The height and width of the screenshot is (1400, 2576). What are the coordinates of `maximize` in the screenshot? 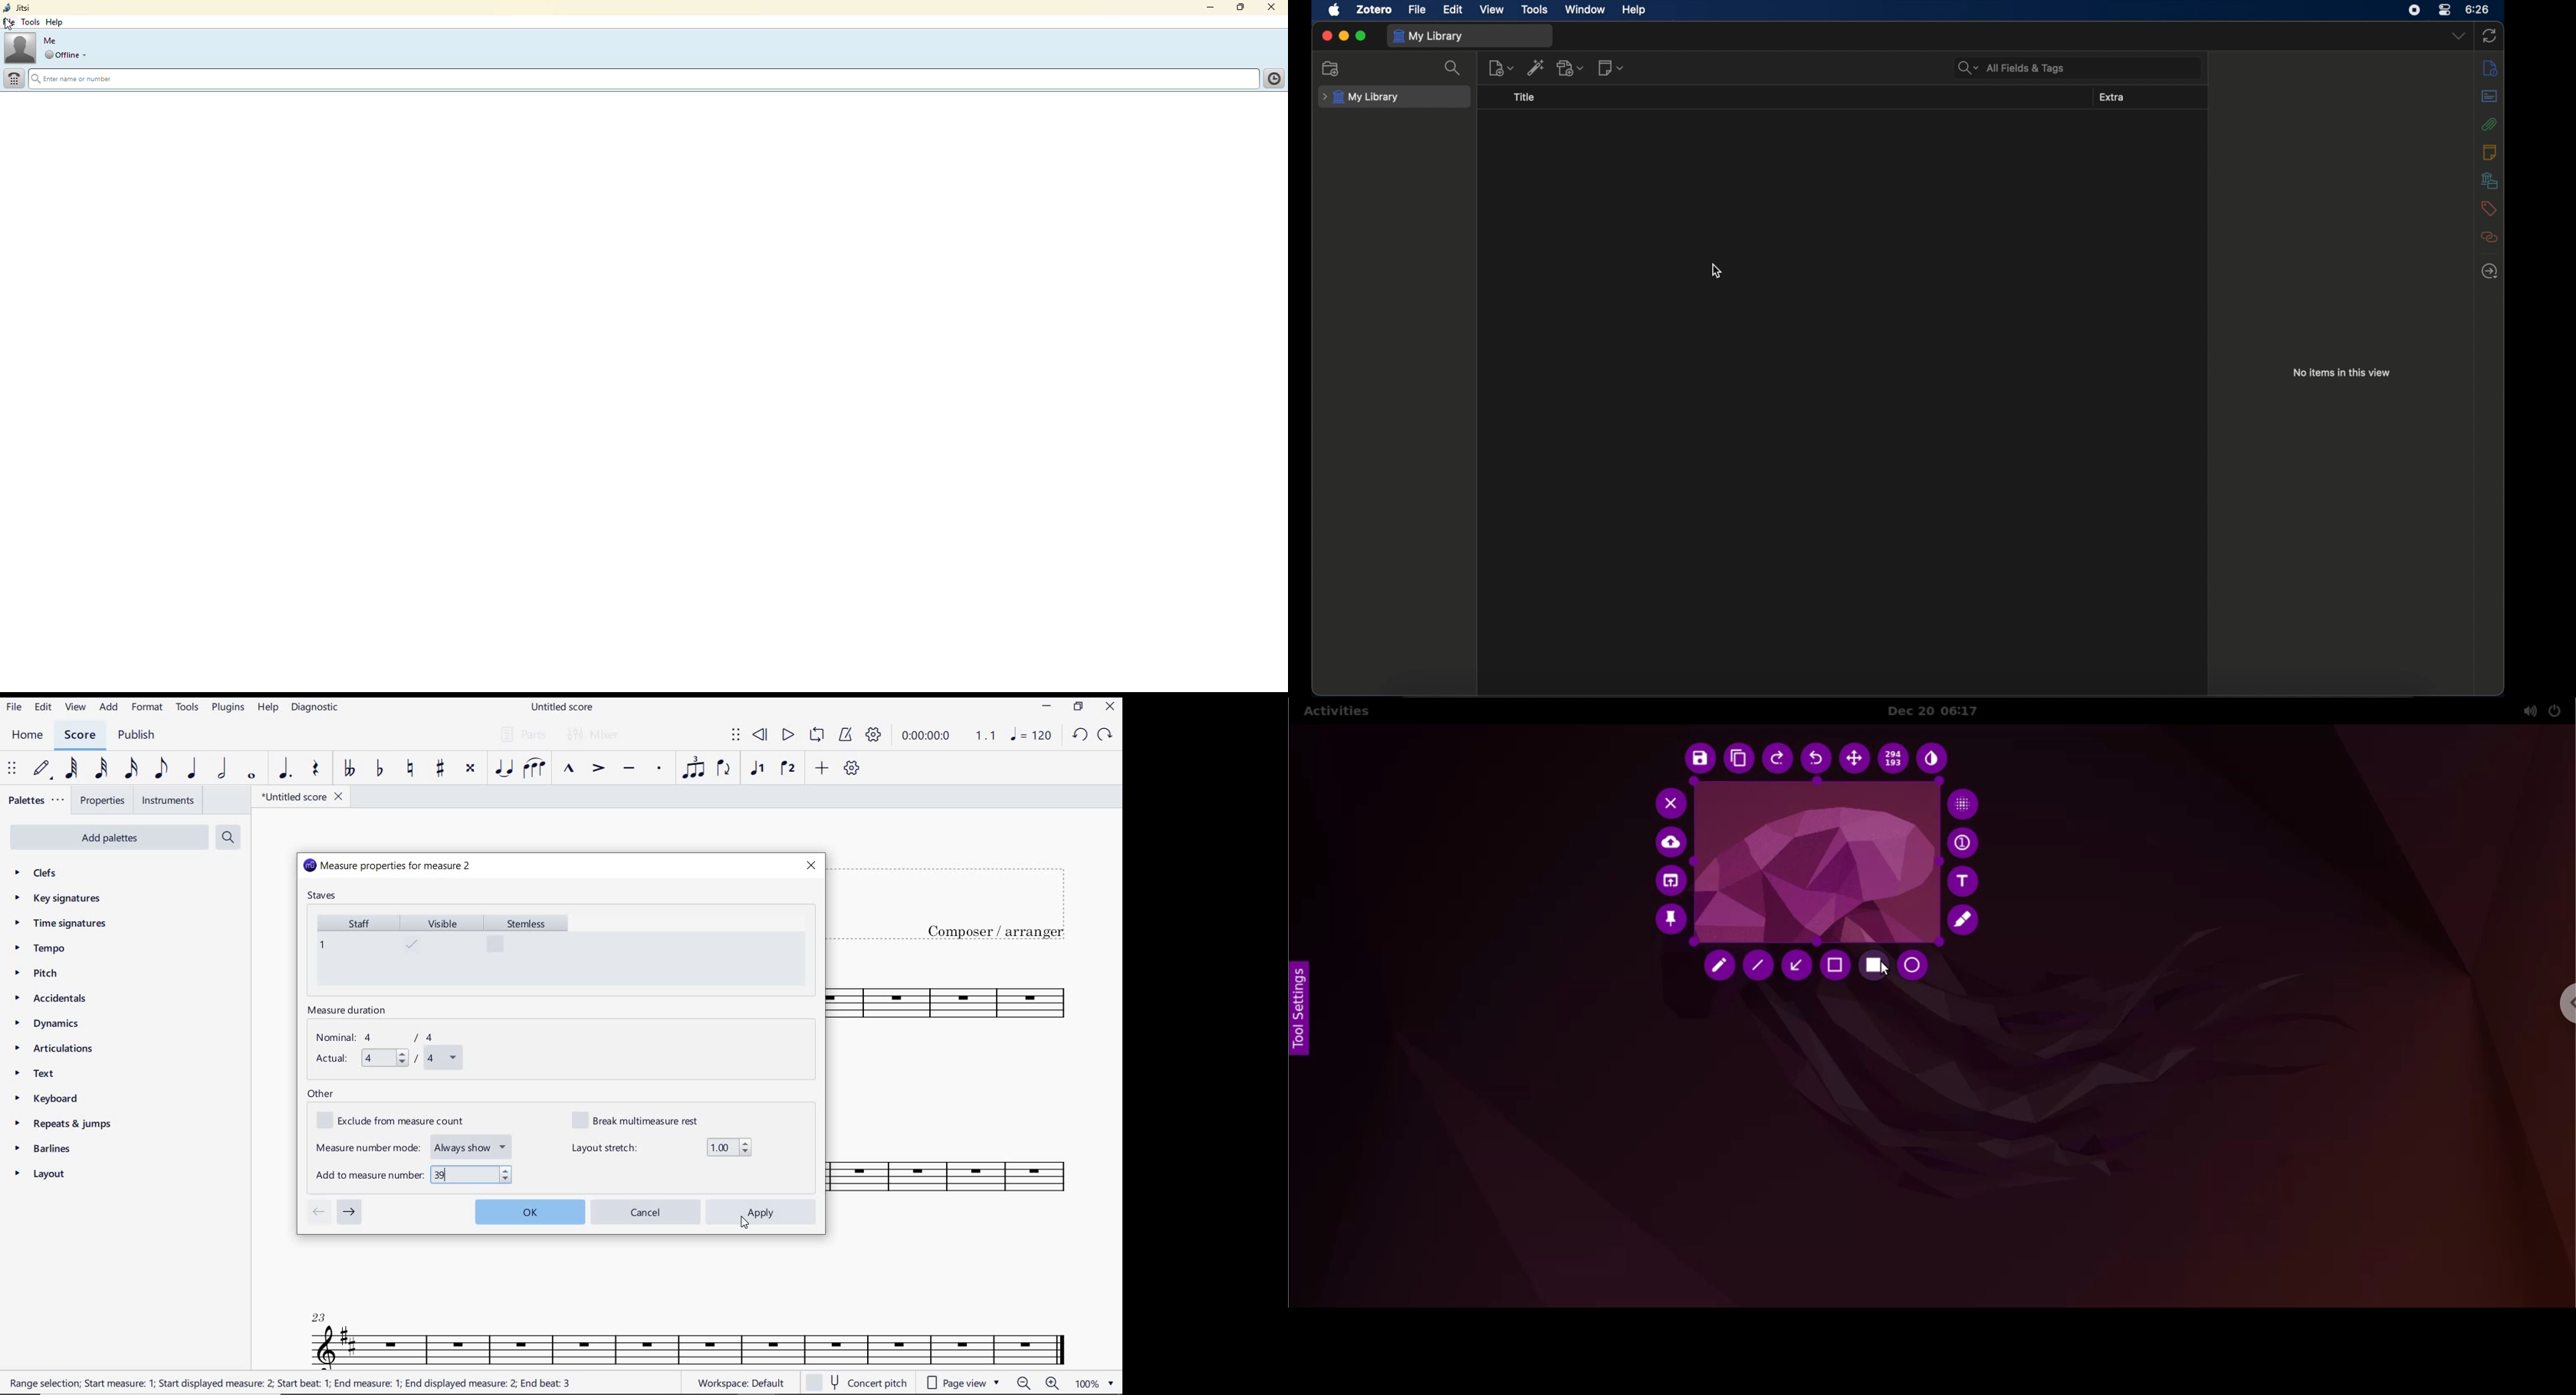 It's located at (1240, 8).